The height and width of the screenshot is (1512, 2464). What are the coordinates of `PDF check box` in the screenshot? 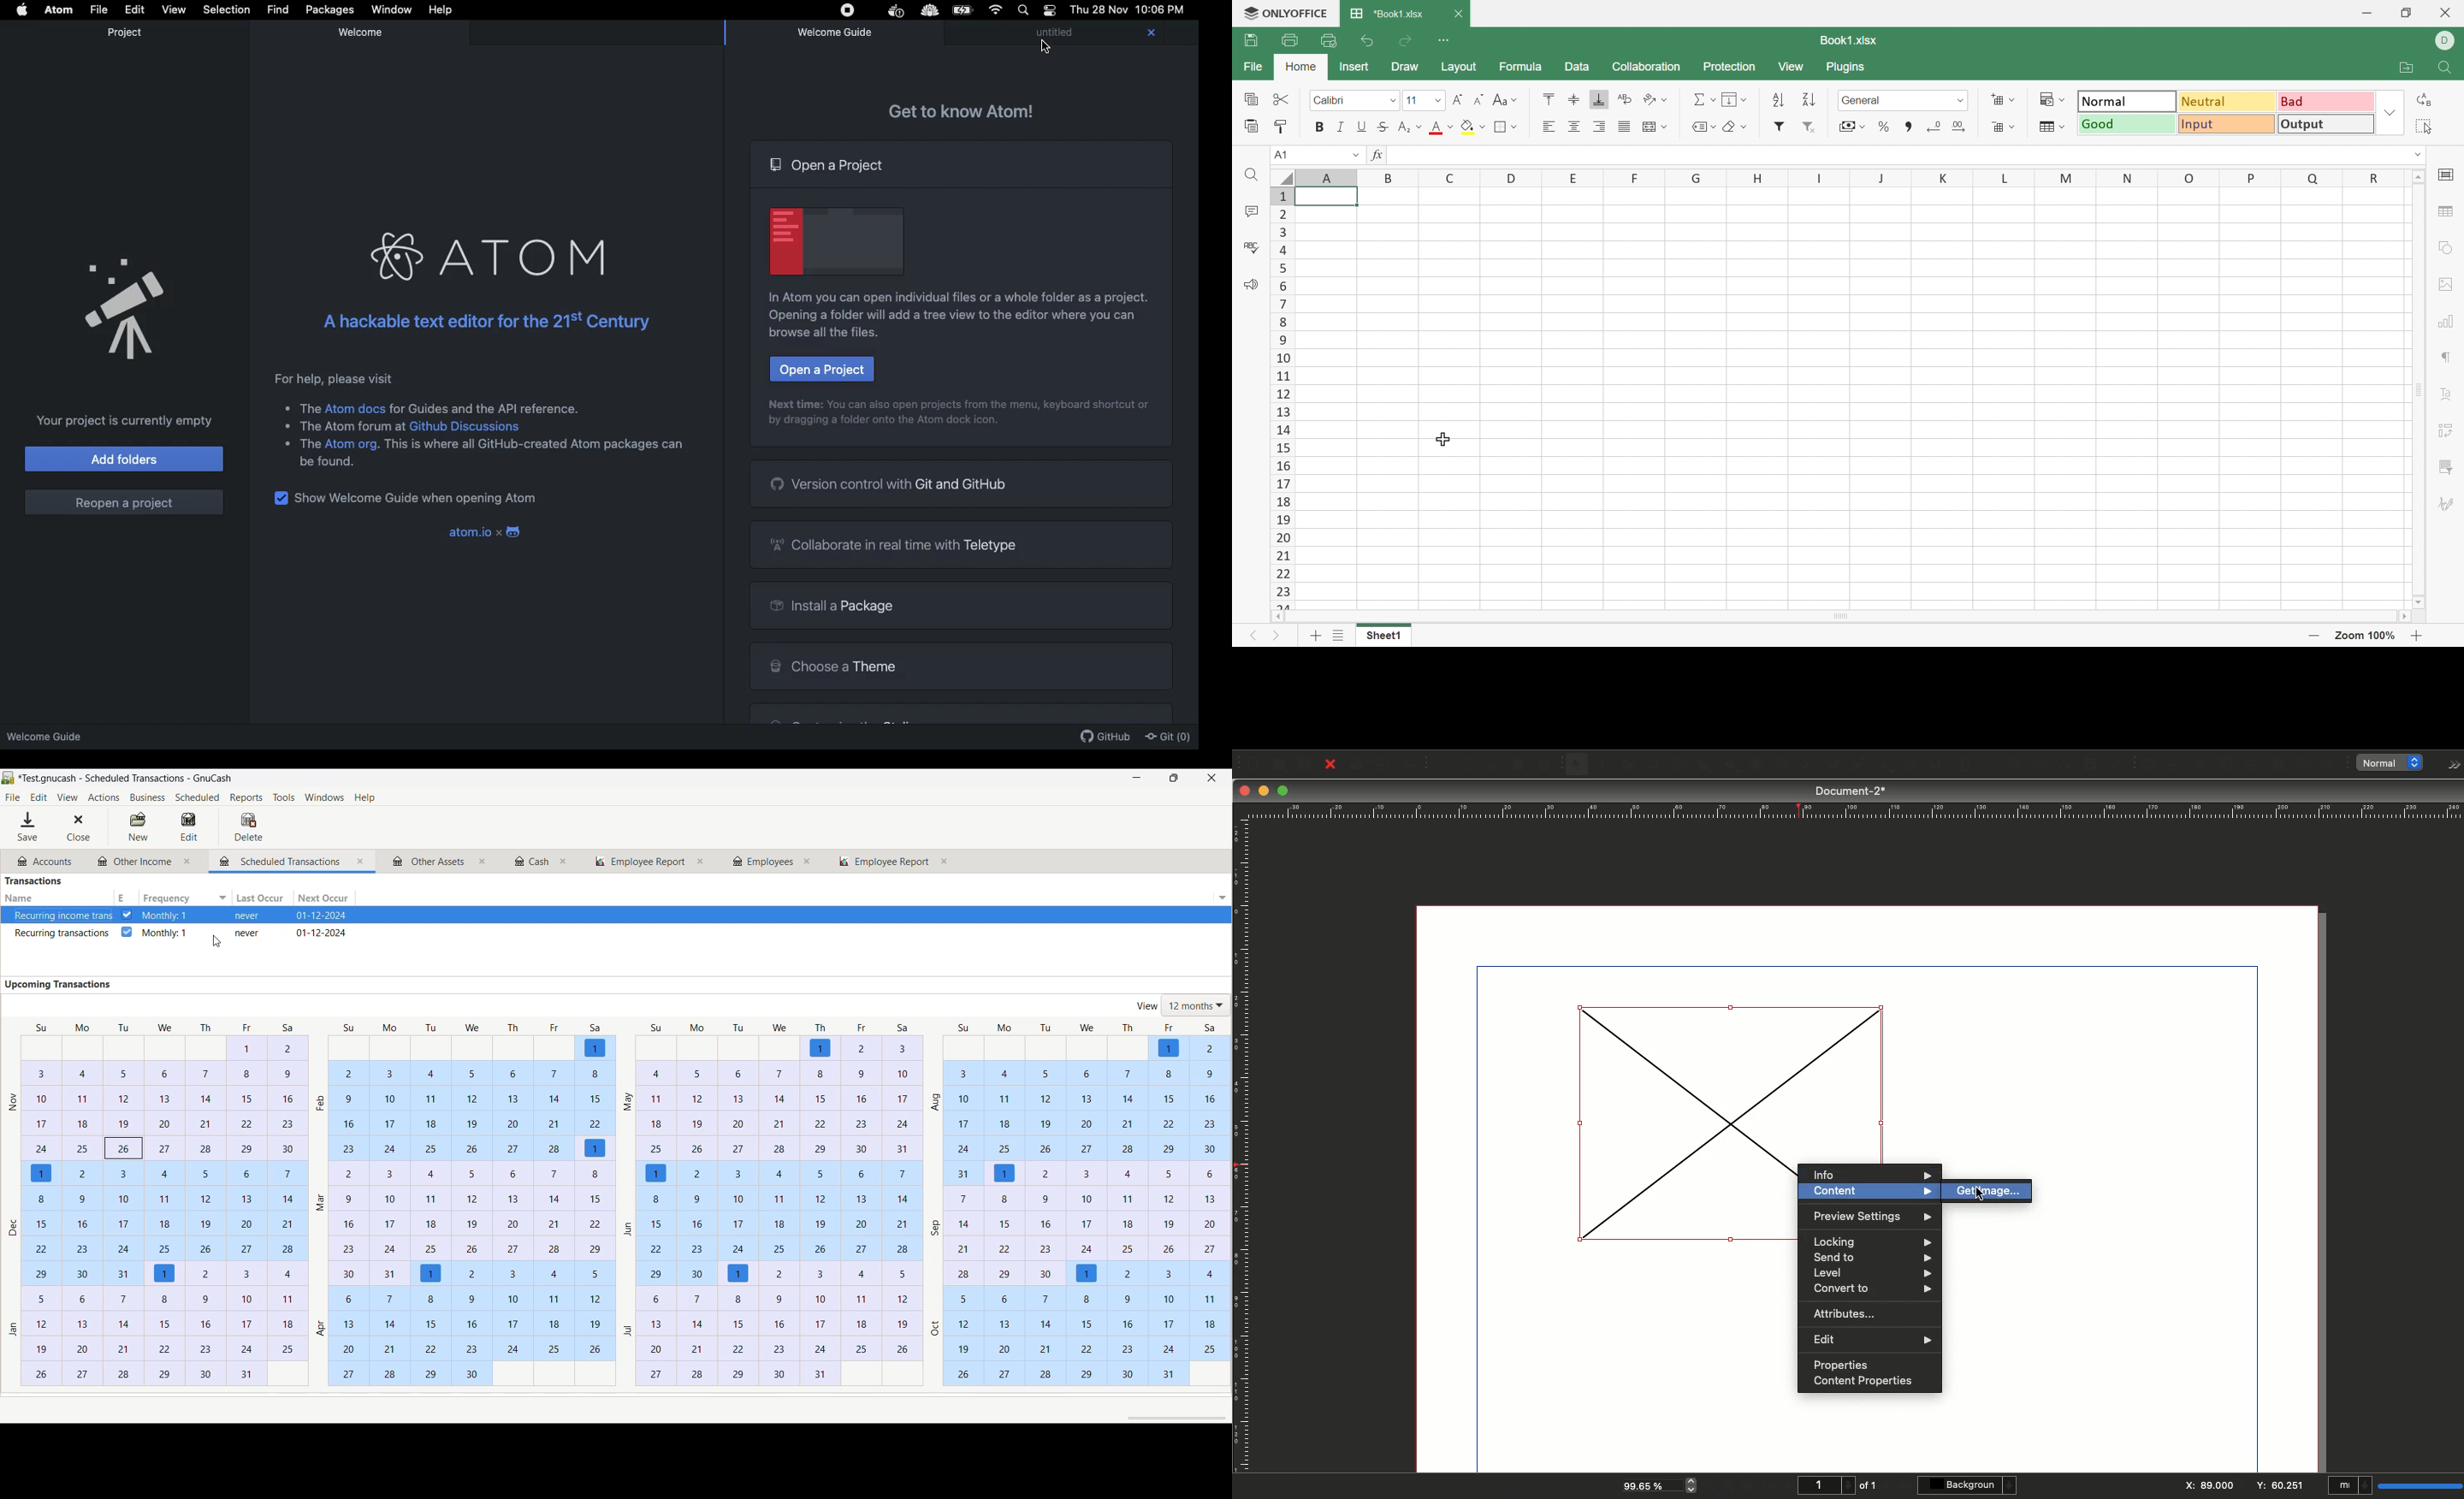 It's located at (2175, 765).